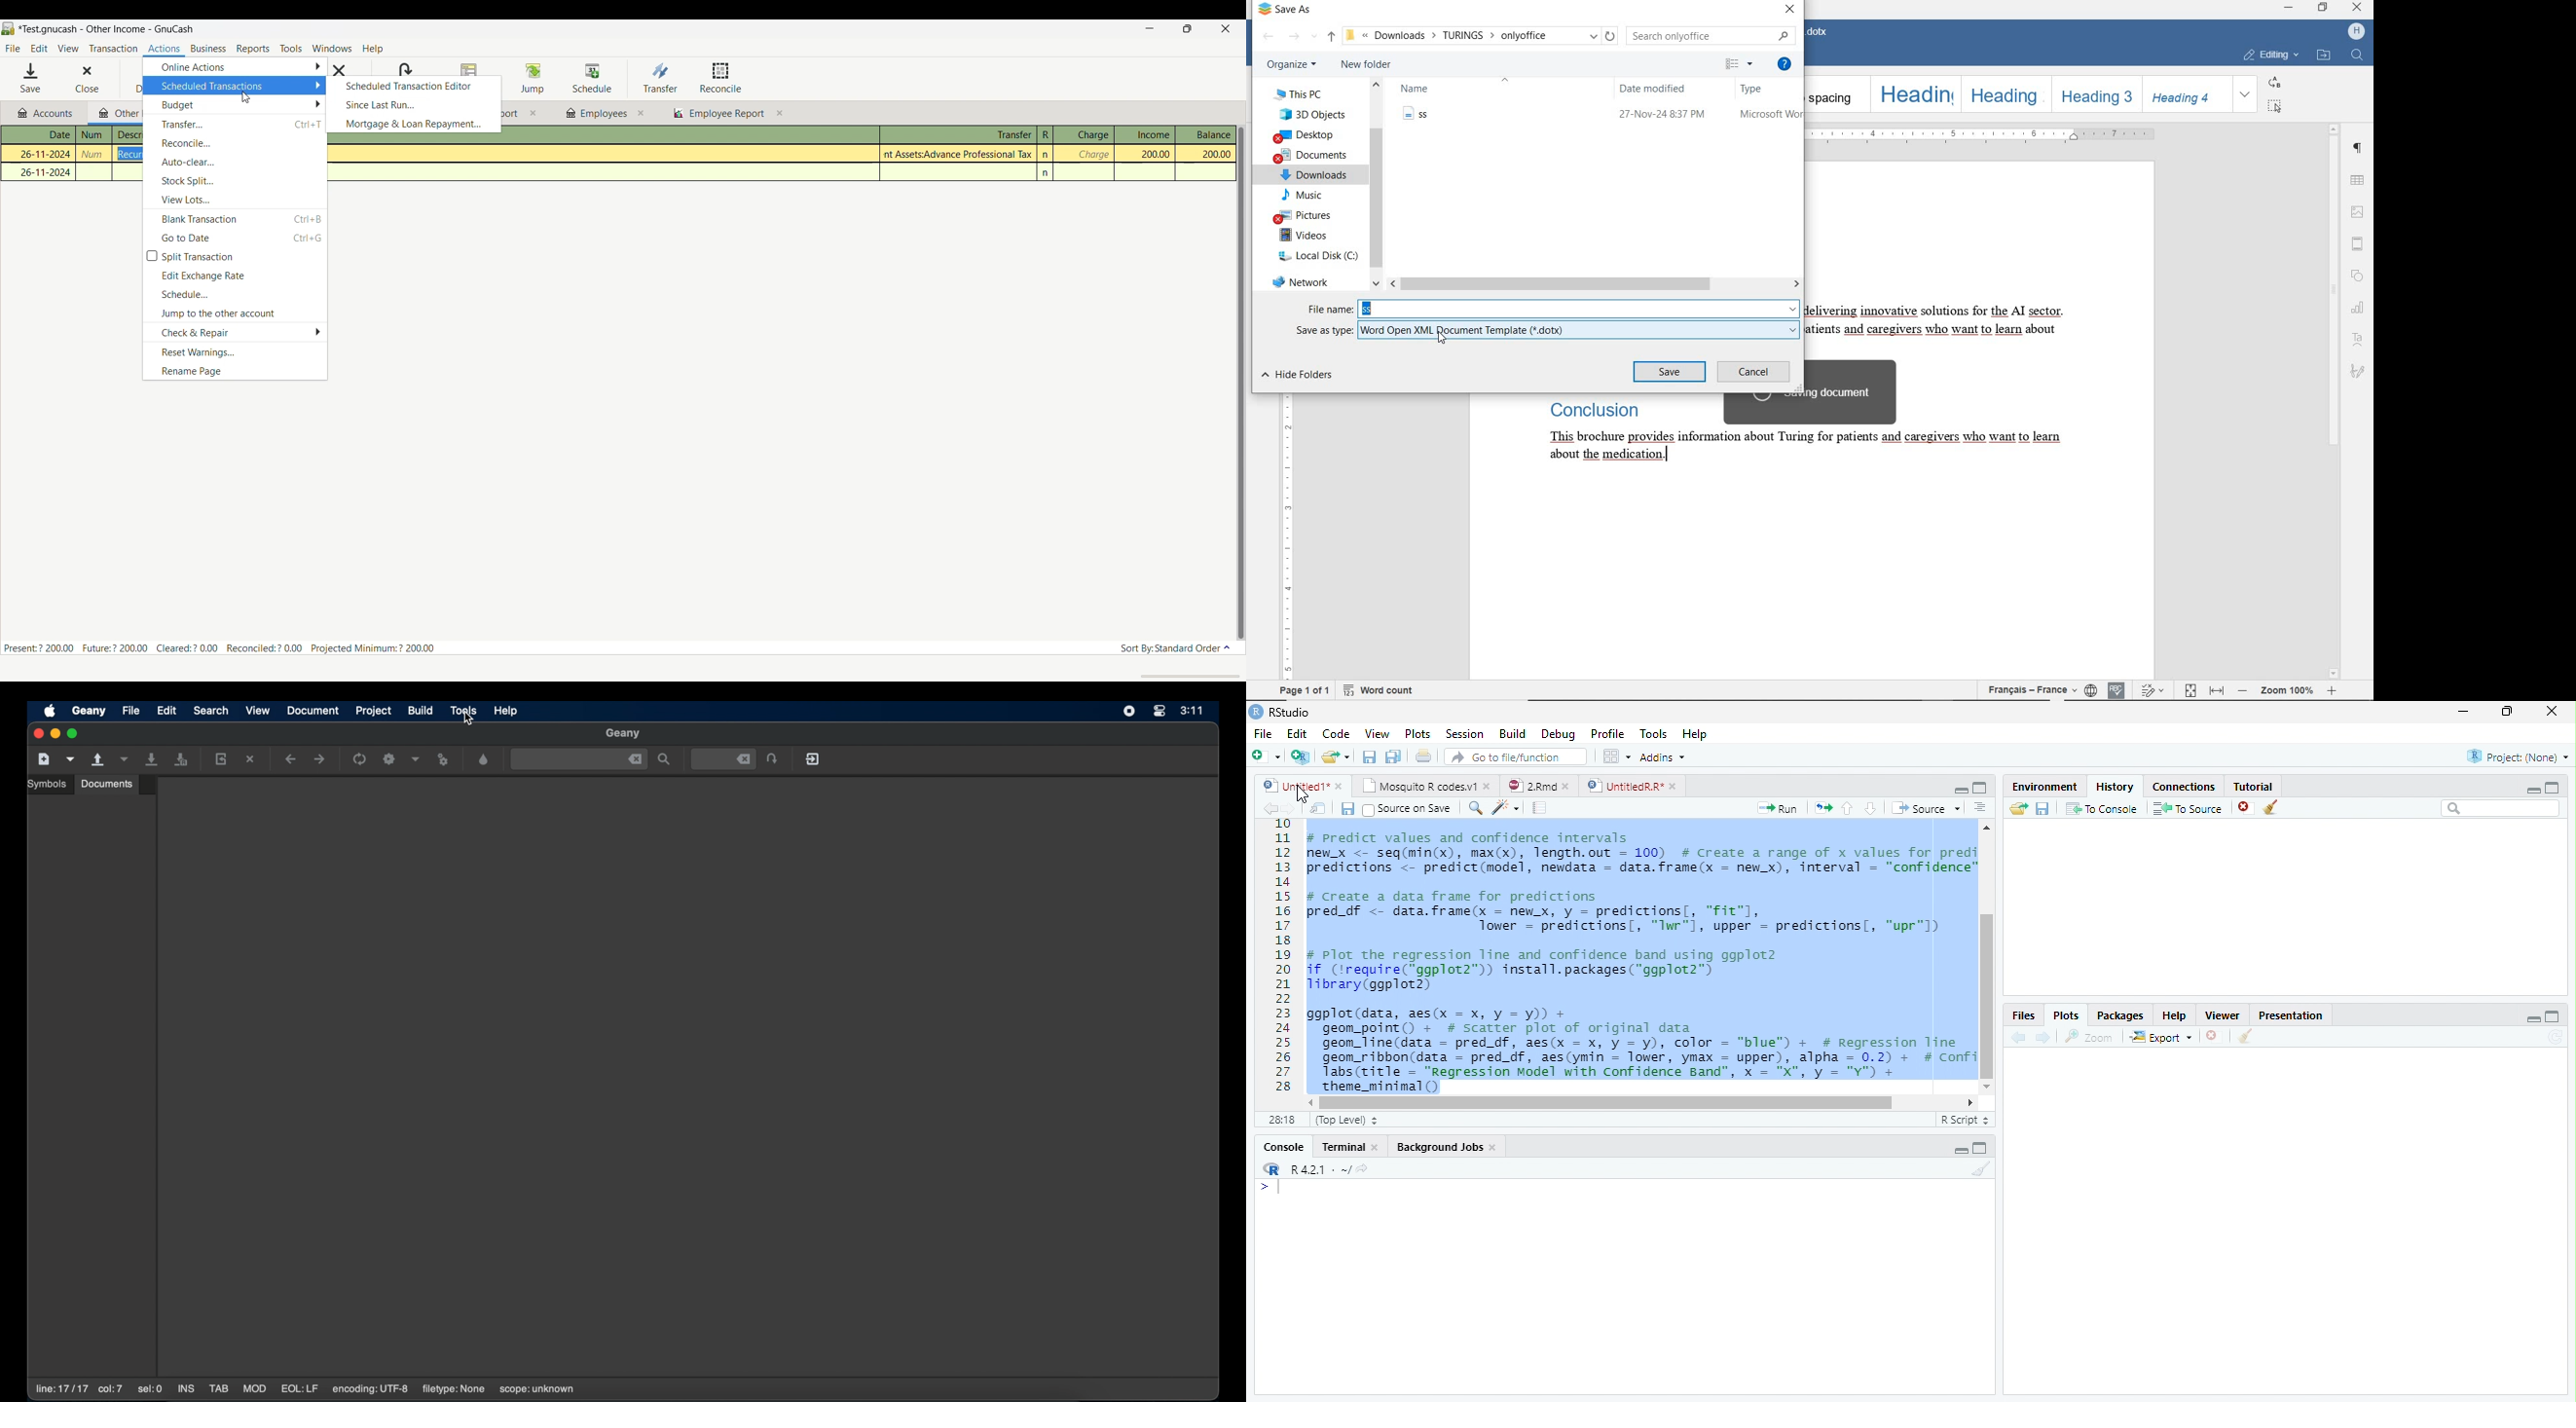  Describe the element at coordinates (2359, 371) in the screenshot. I see `SIGNATURE` at that location.